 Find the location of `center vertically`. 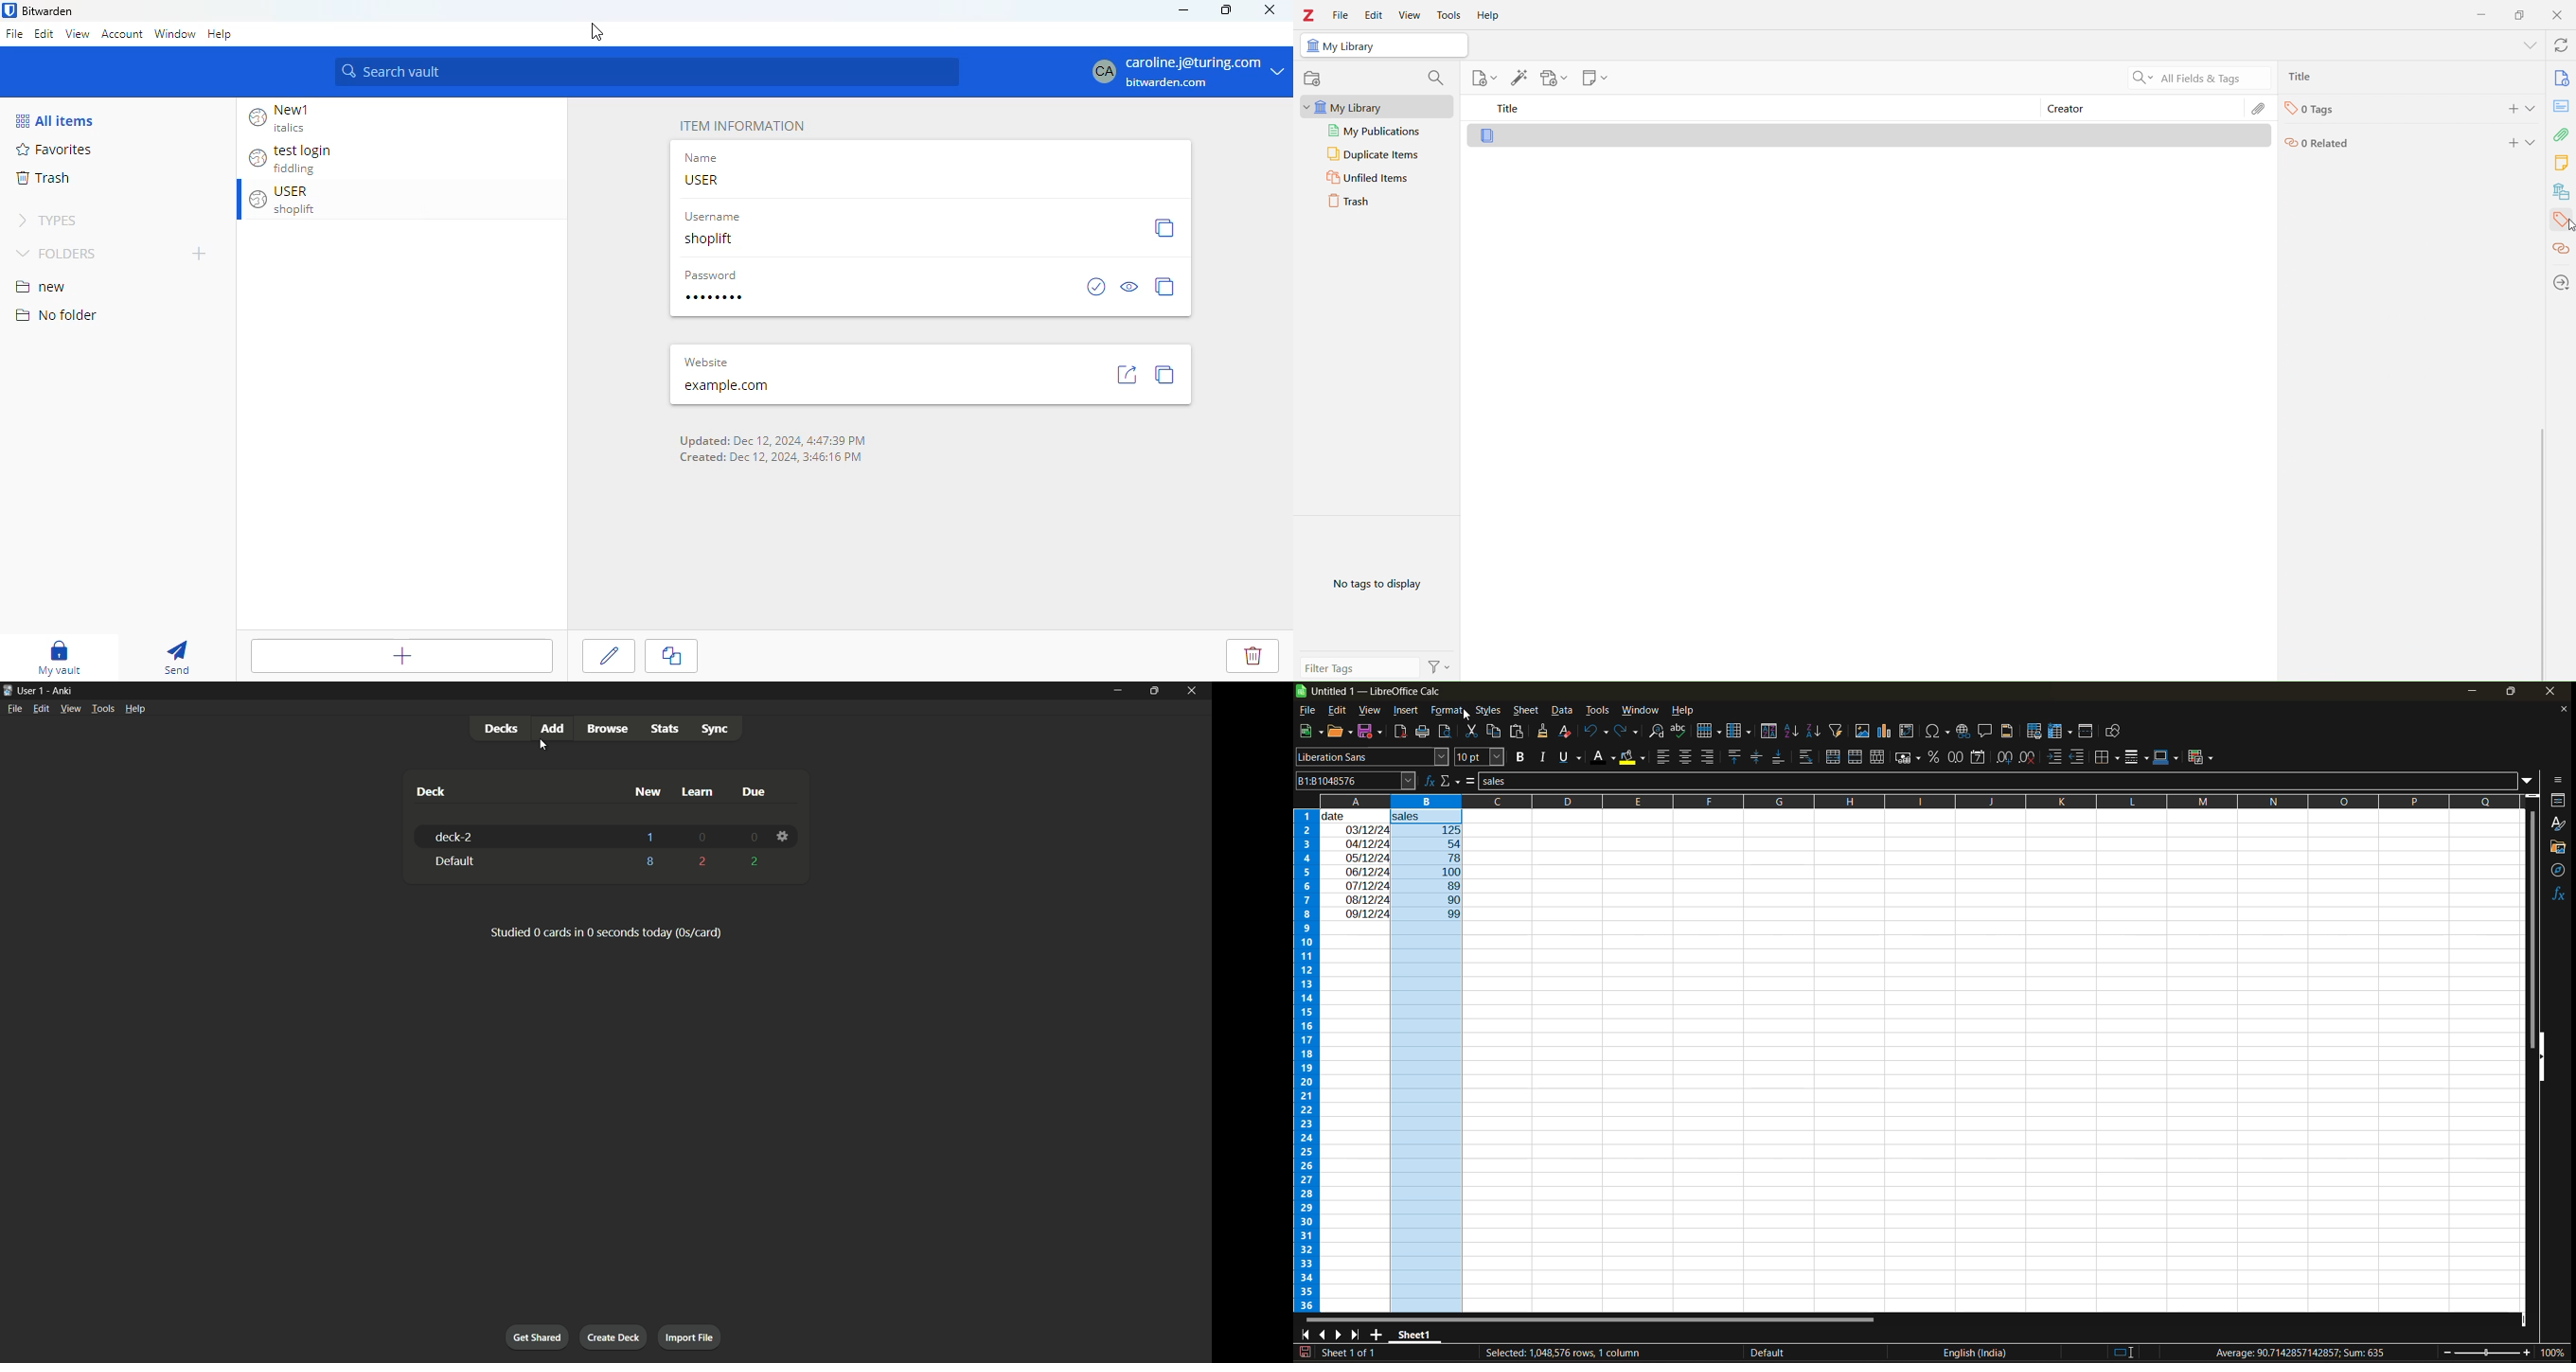

center vertically is located at coordinates (1757, 757).